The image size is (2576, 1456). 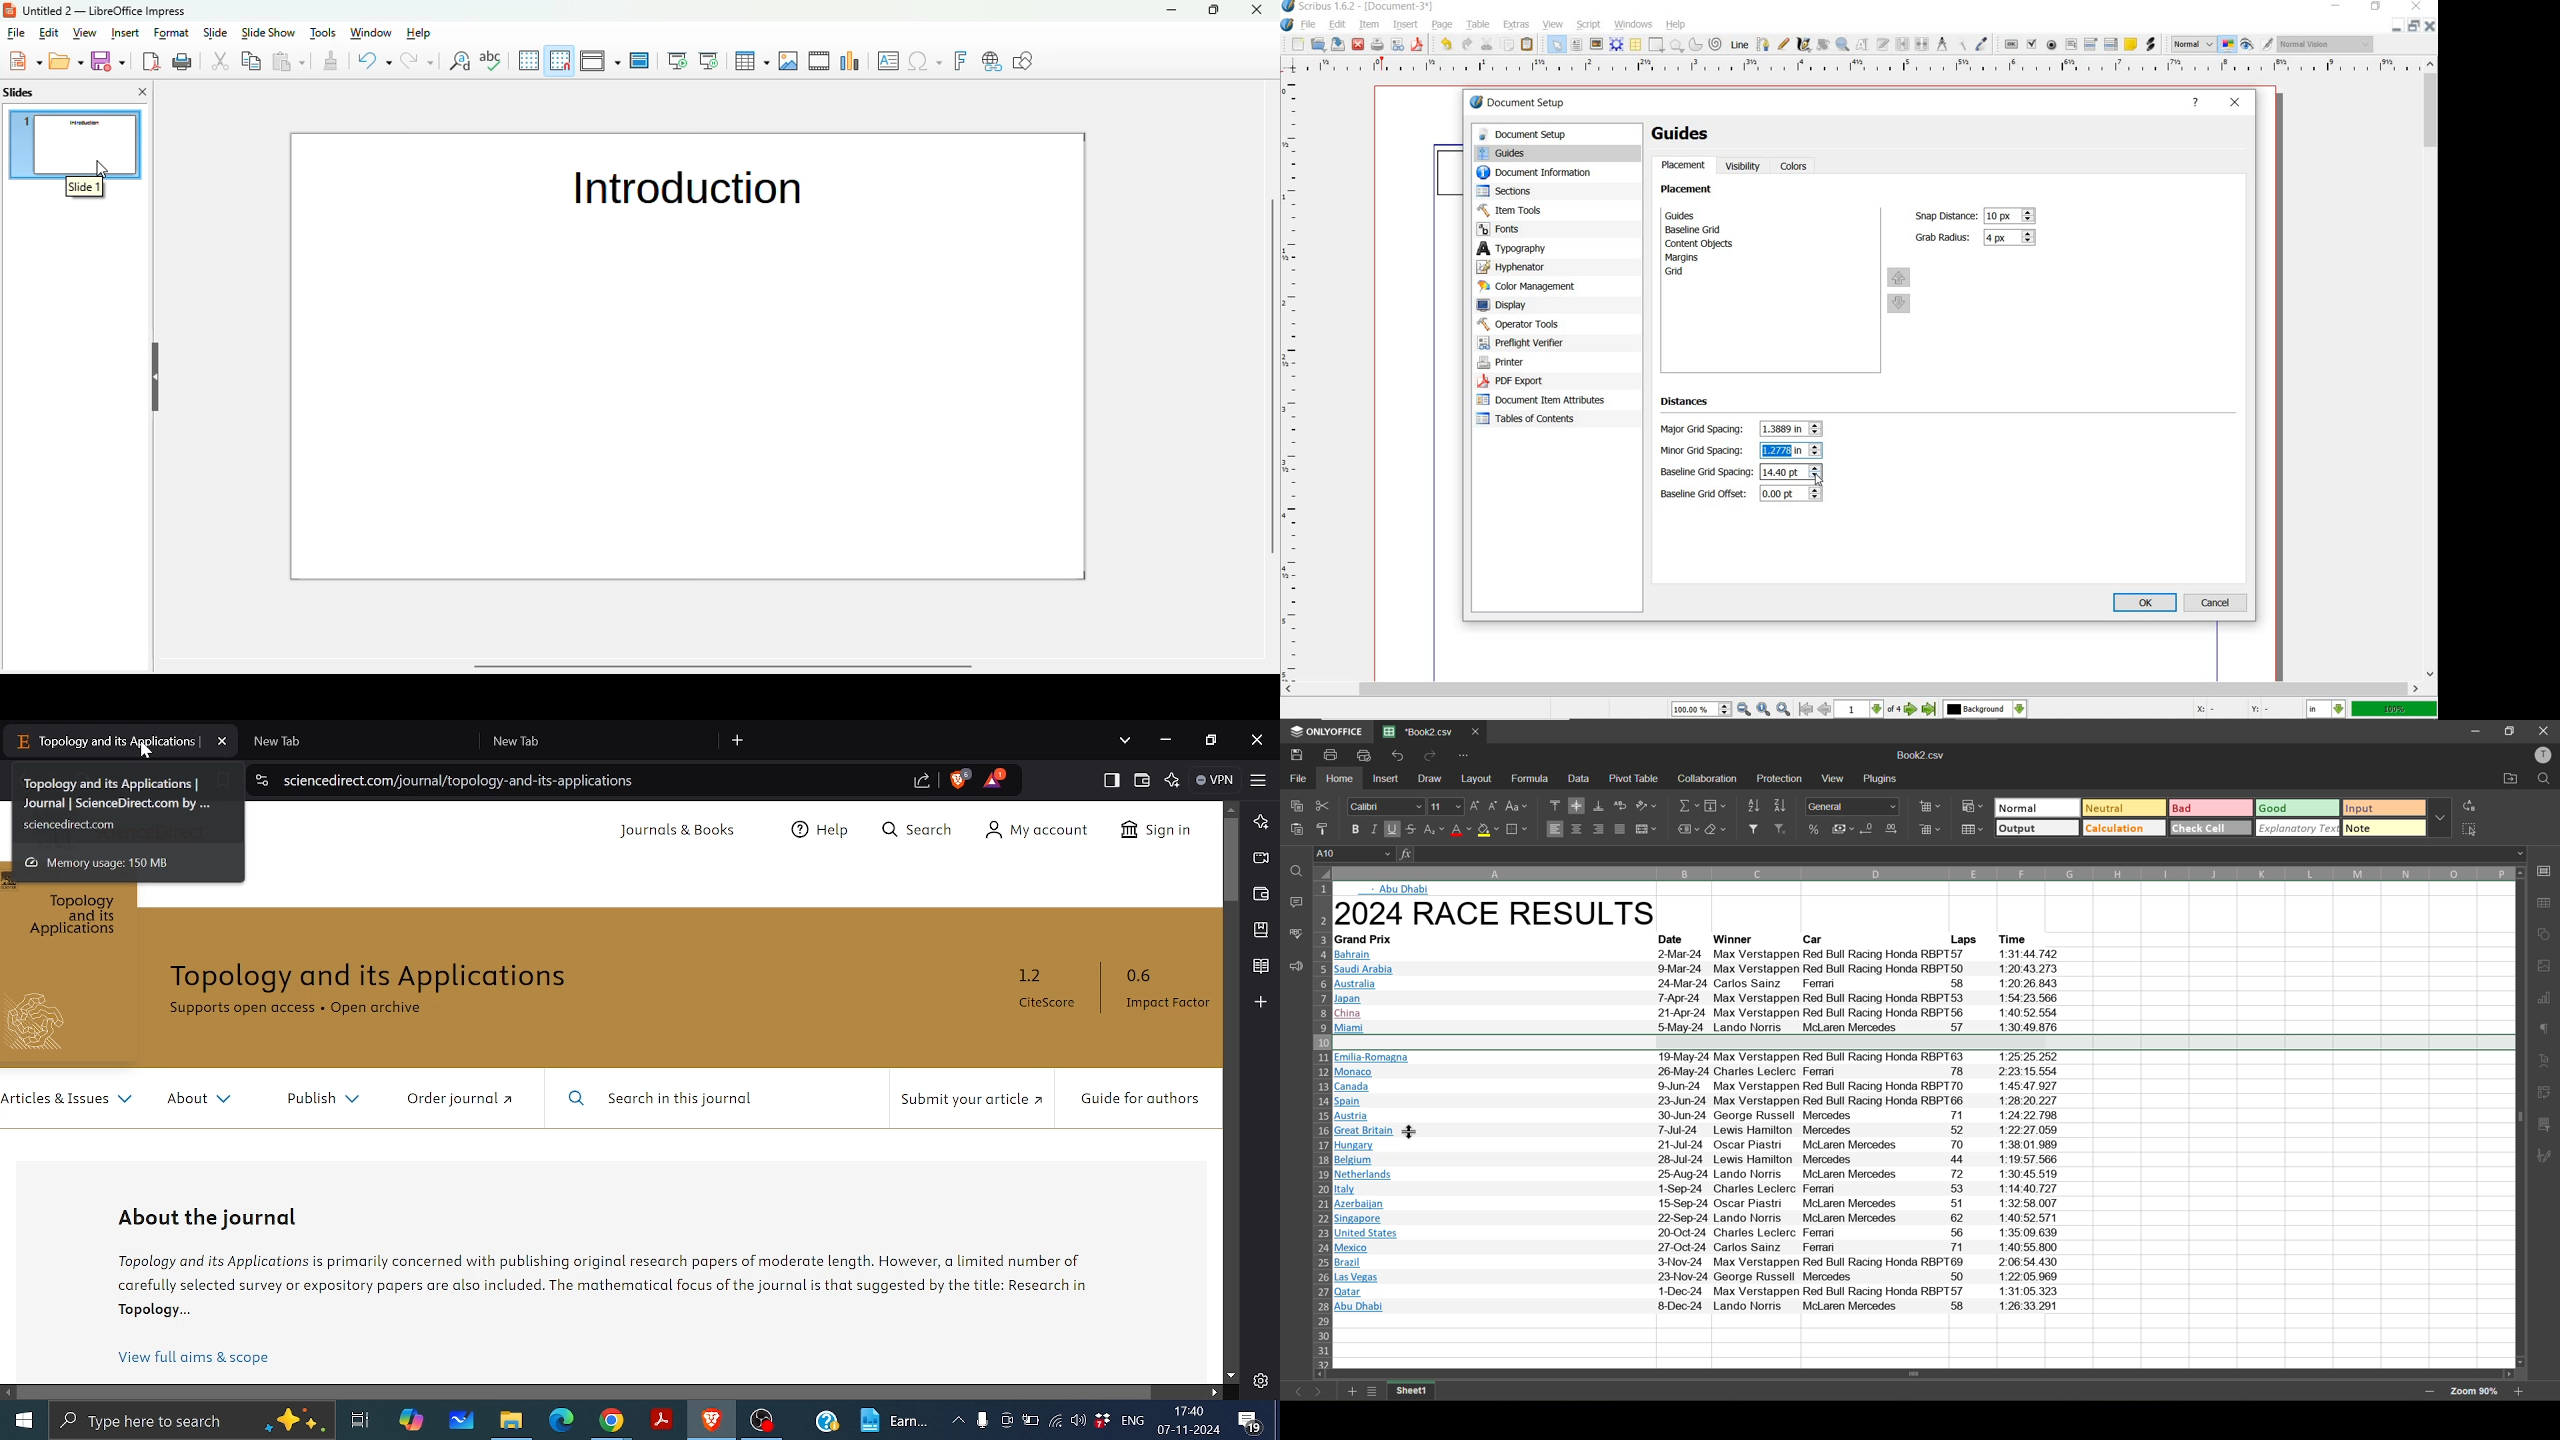 I want to click on maximize, so click(x=1214, y=9).